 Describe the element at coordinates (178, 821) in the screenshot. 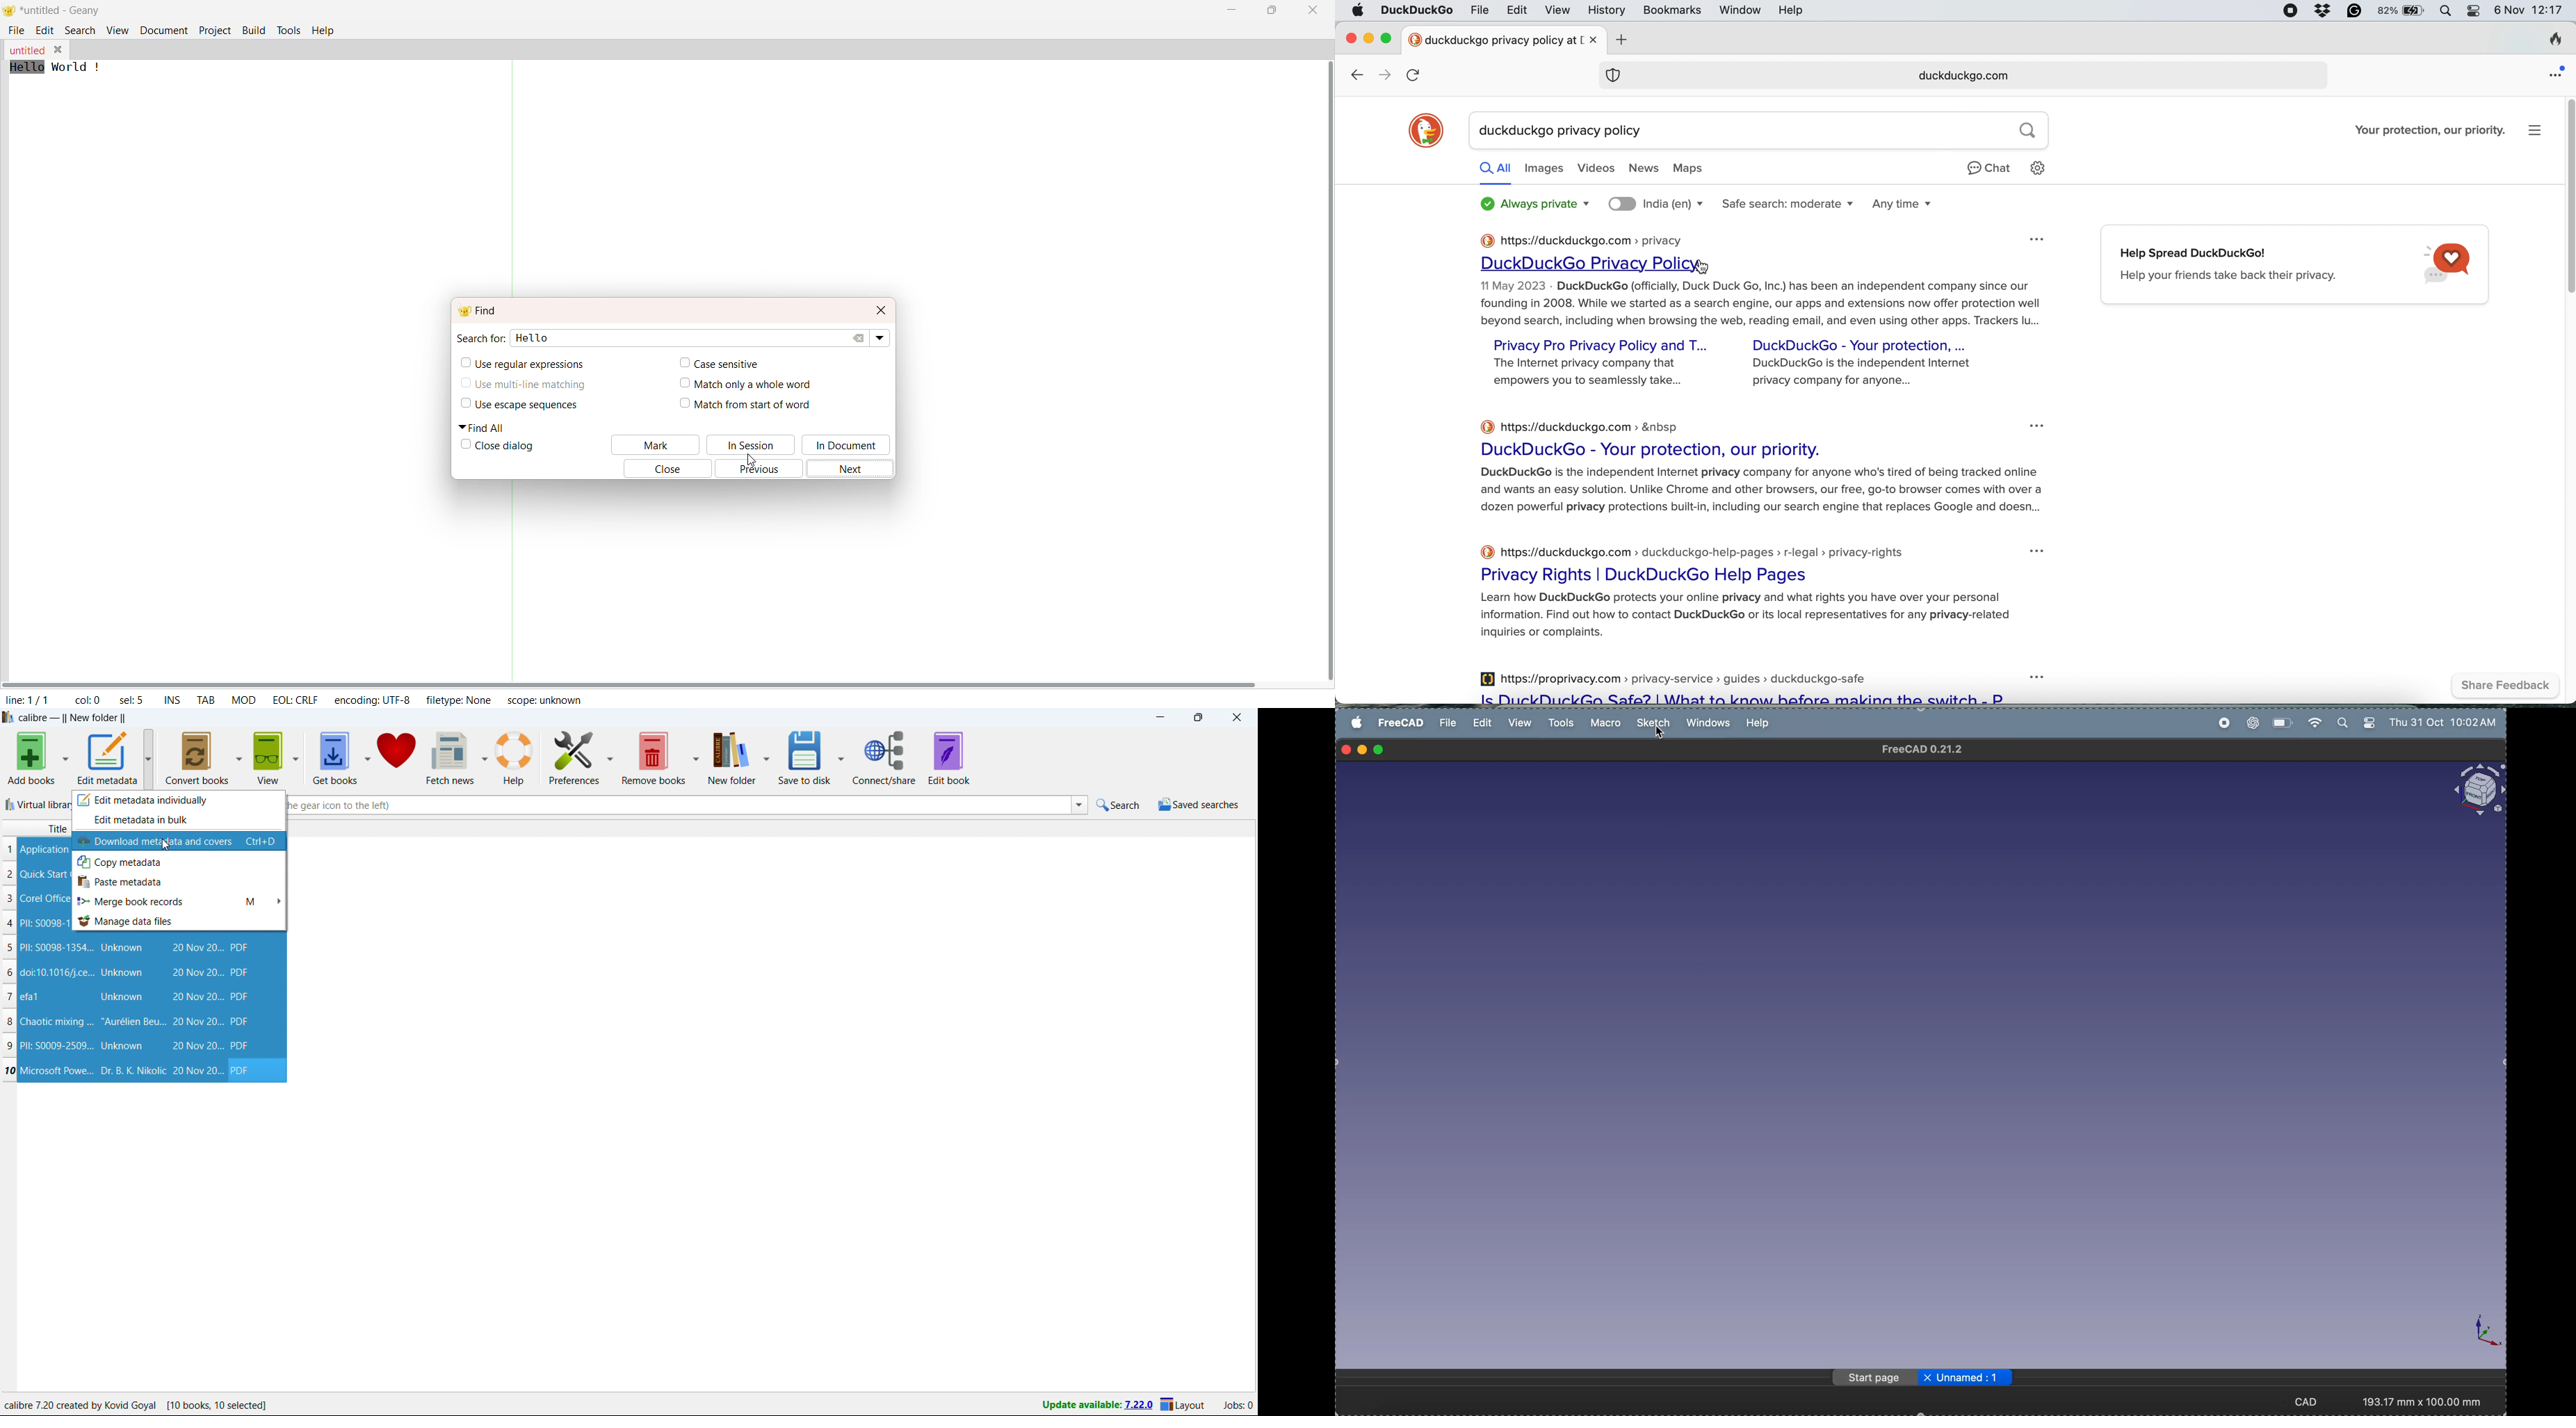

I see `edit metadata in bulk` at that location.